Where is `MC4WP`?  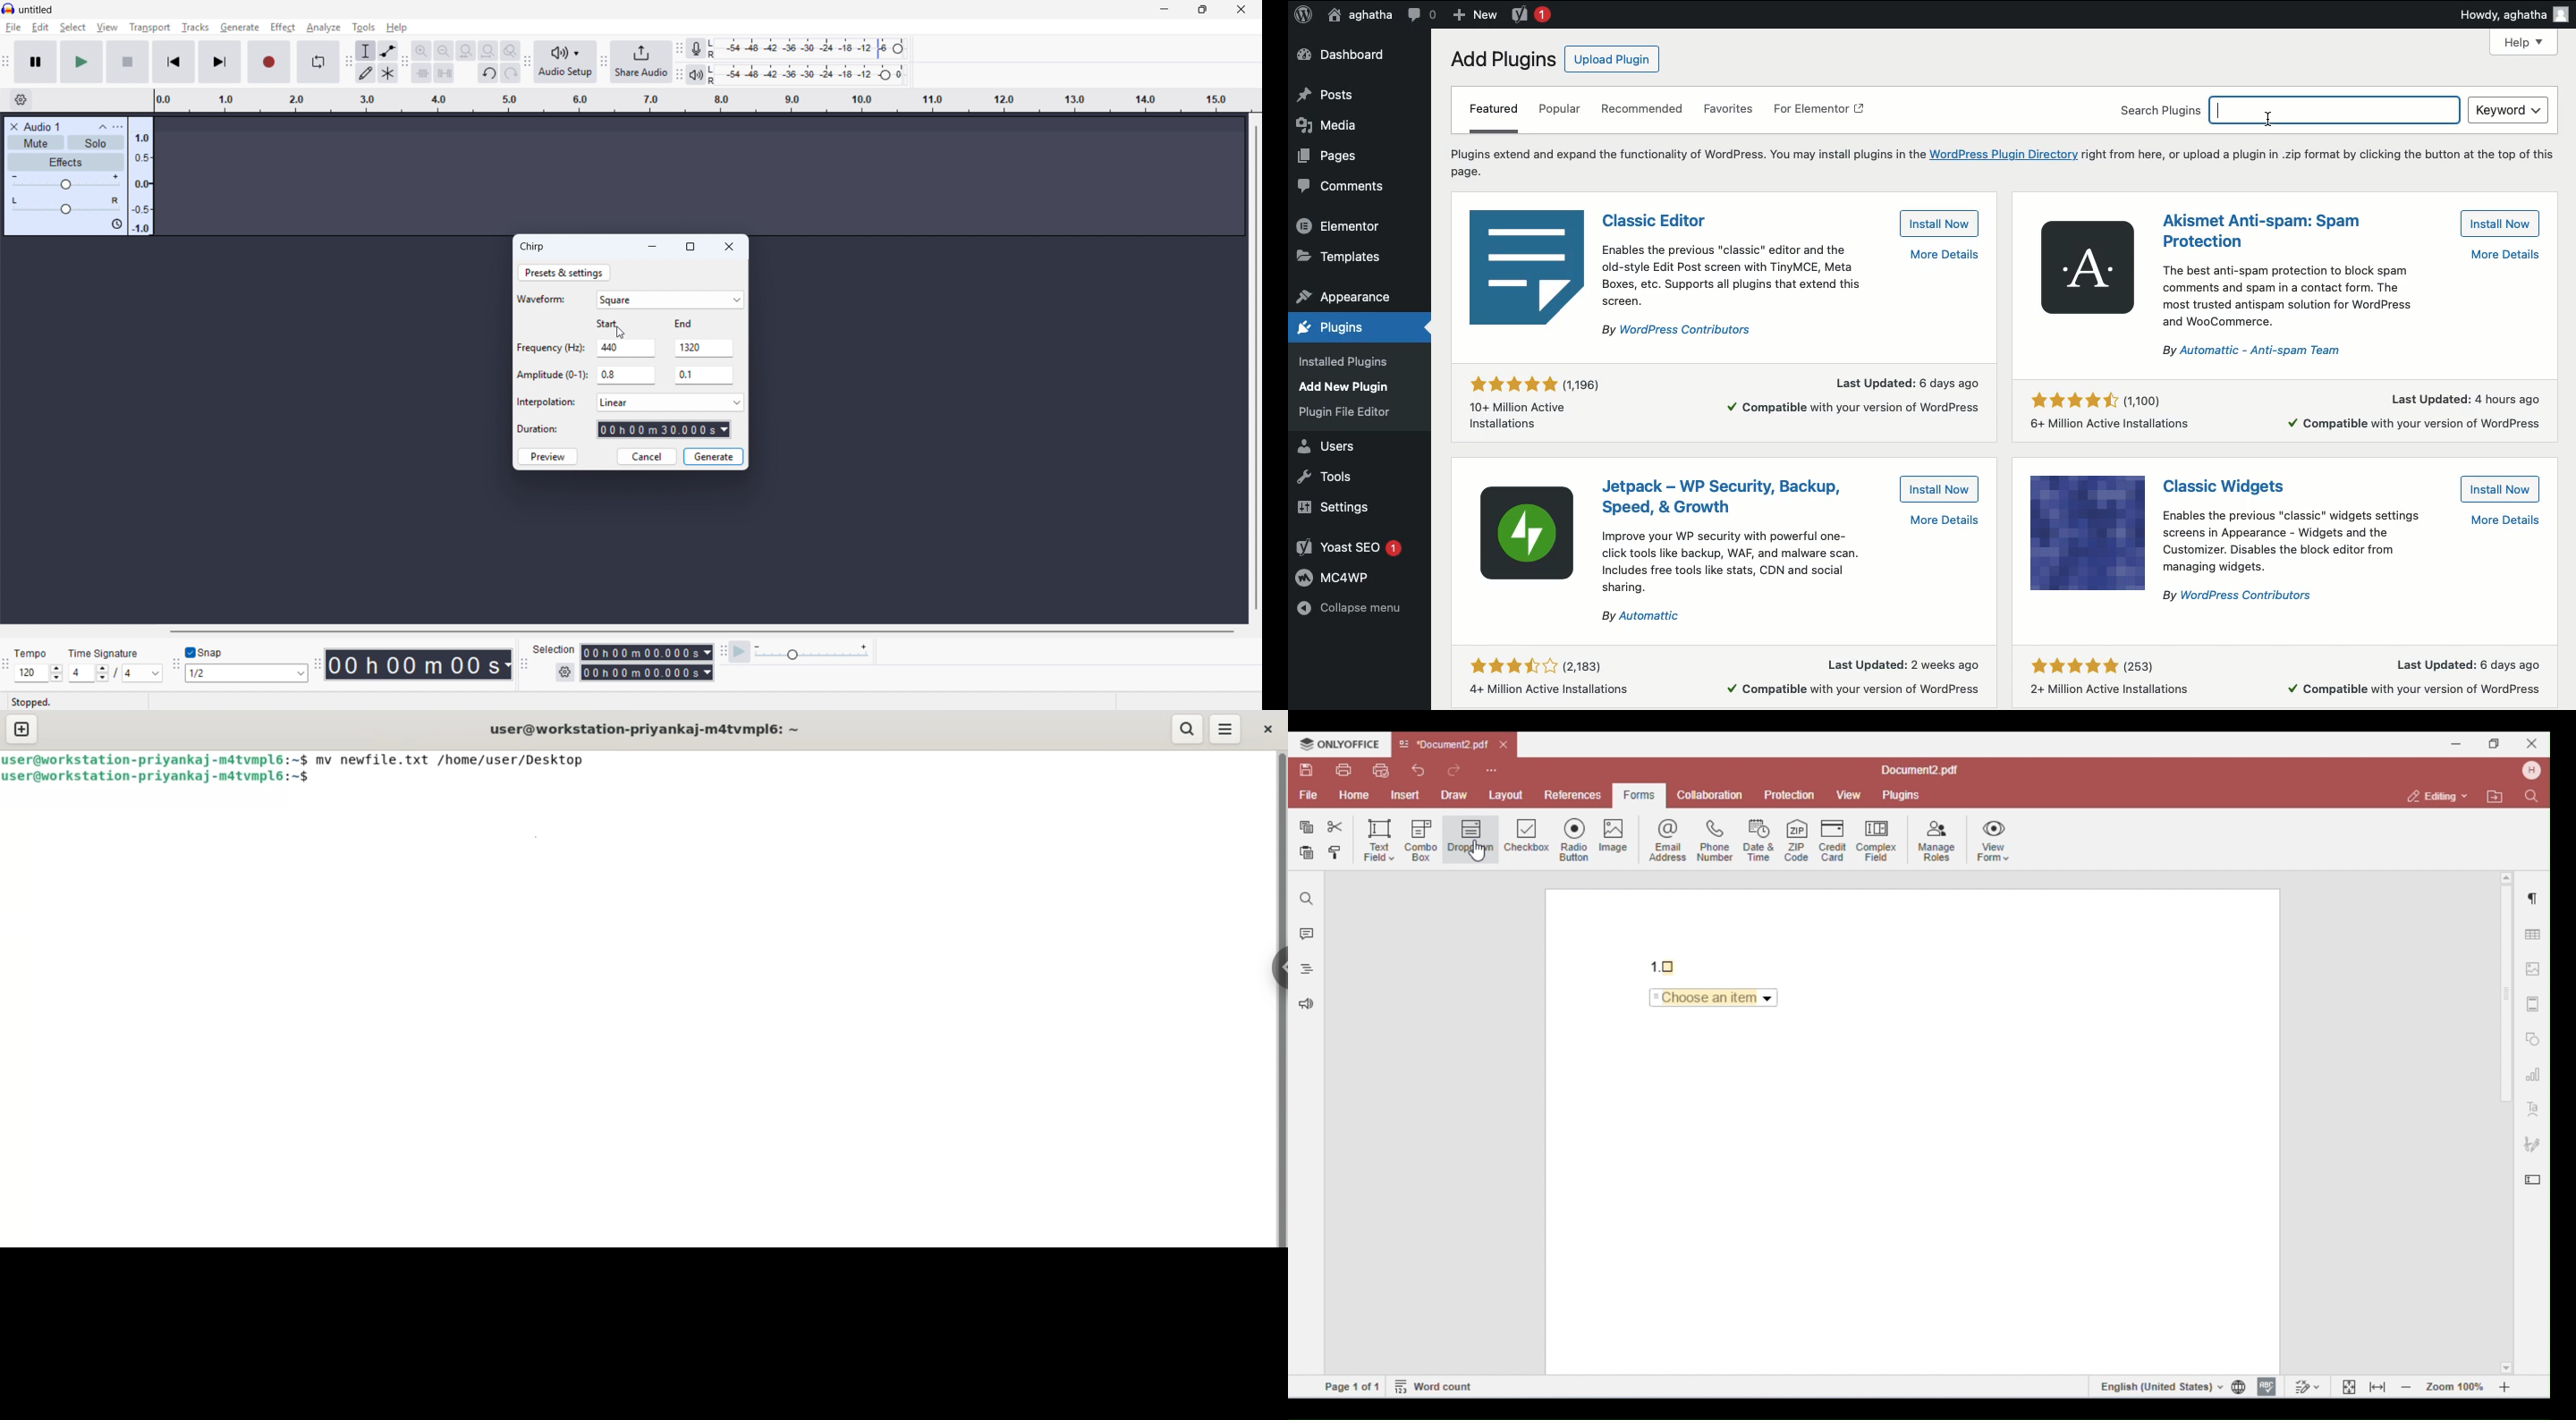 MC4WP is located at coordinates (1335, 578).